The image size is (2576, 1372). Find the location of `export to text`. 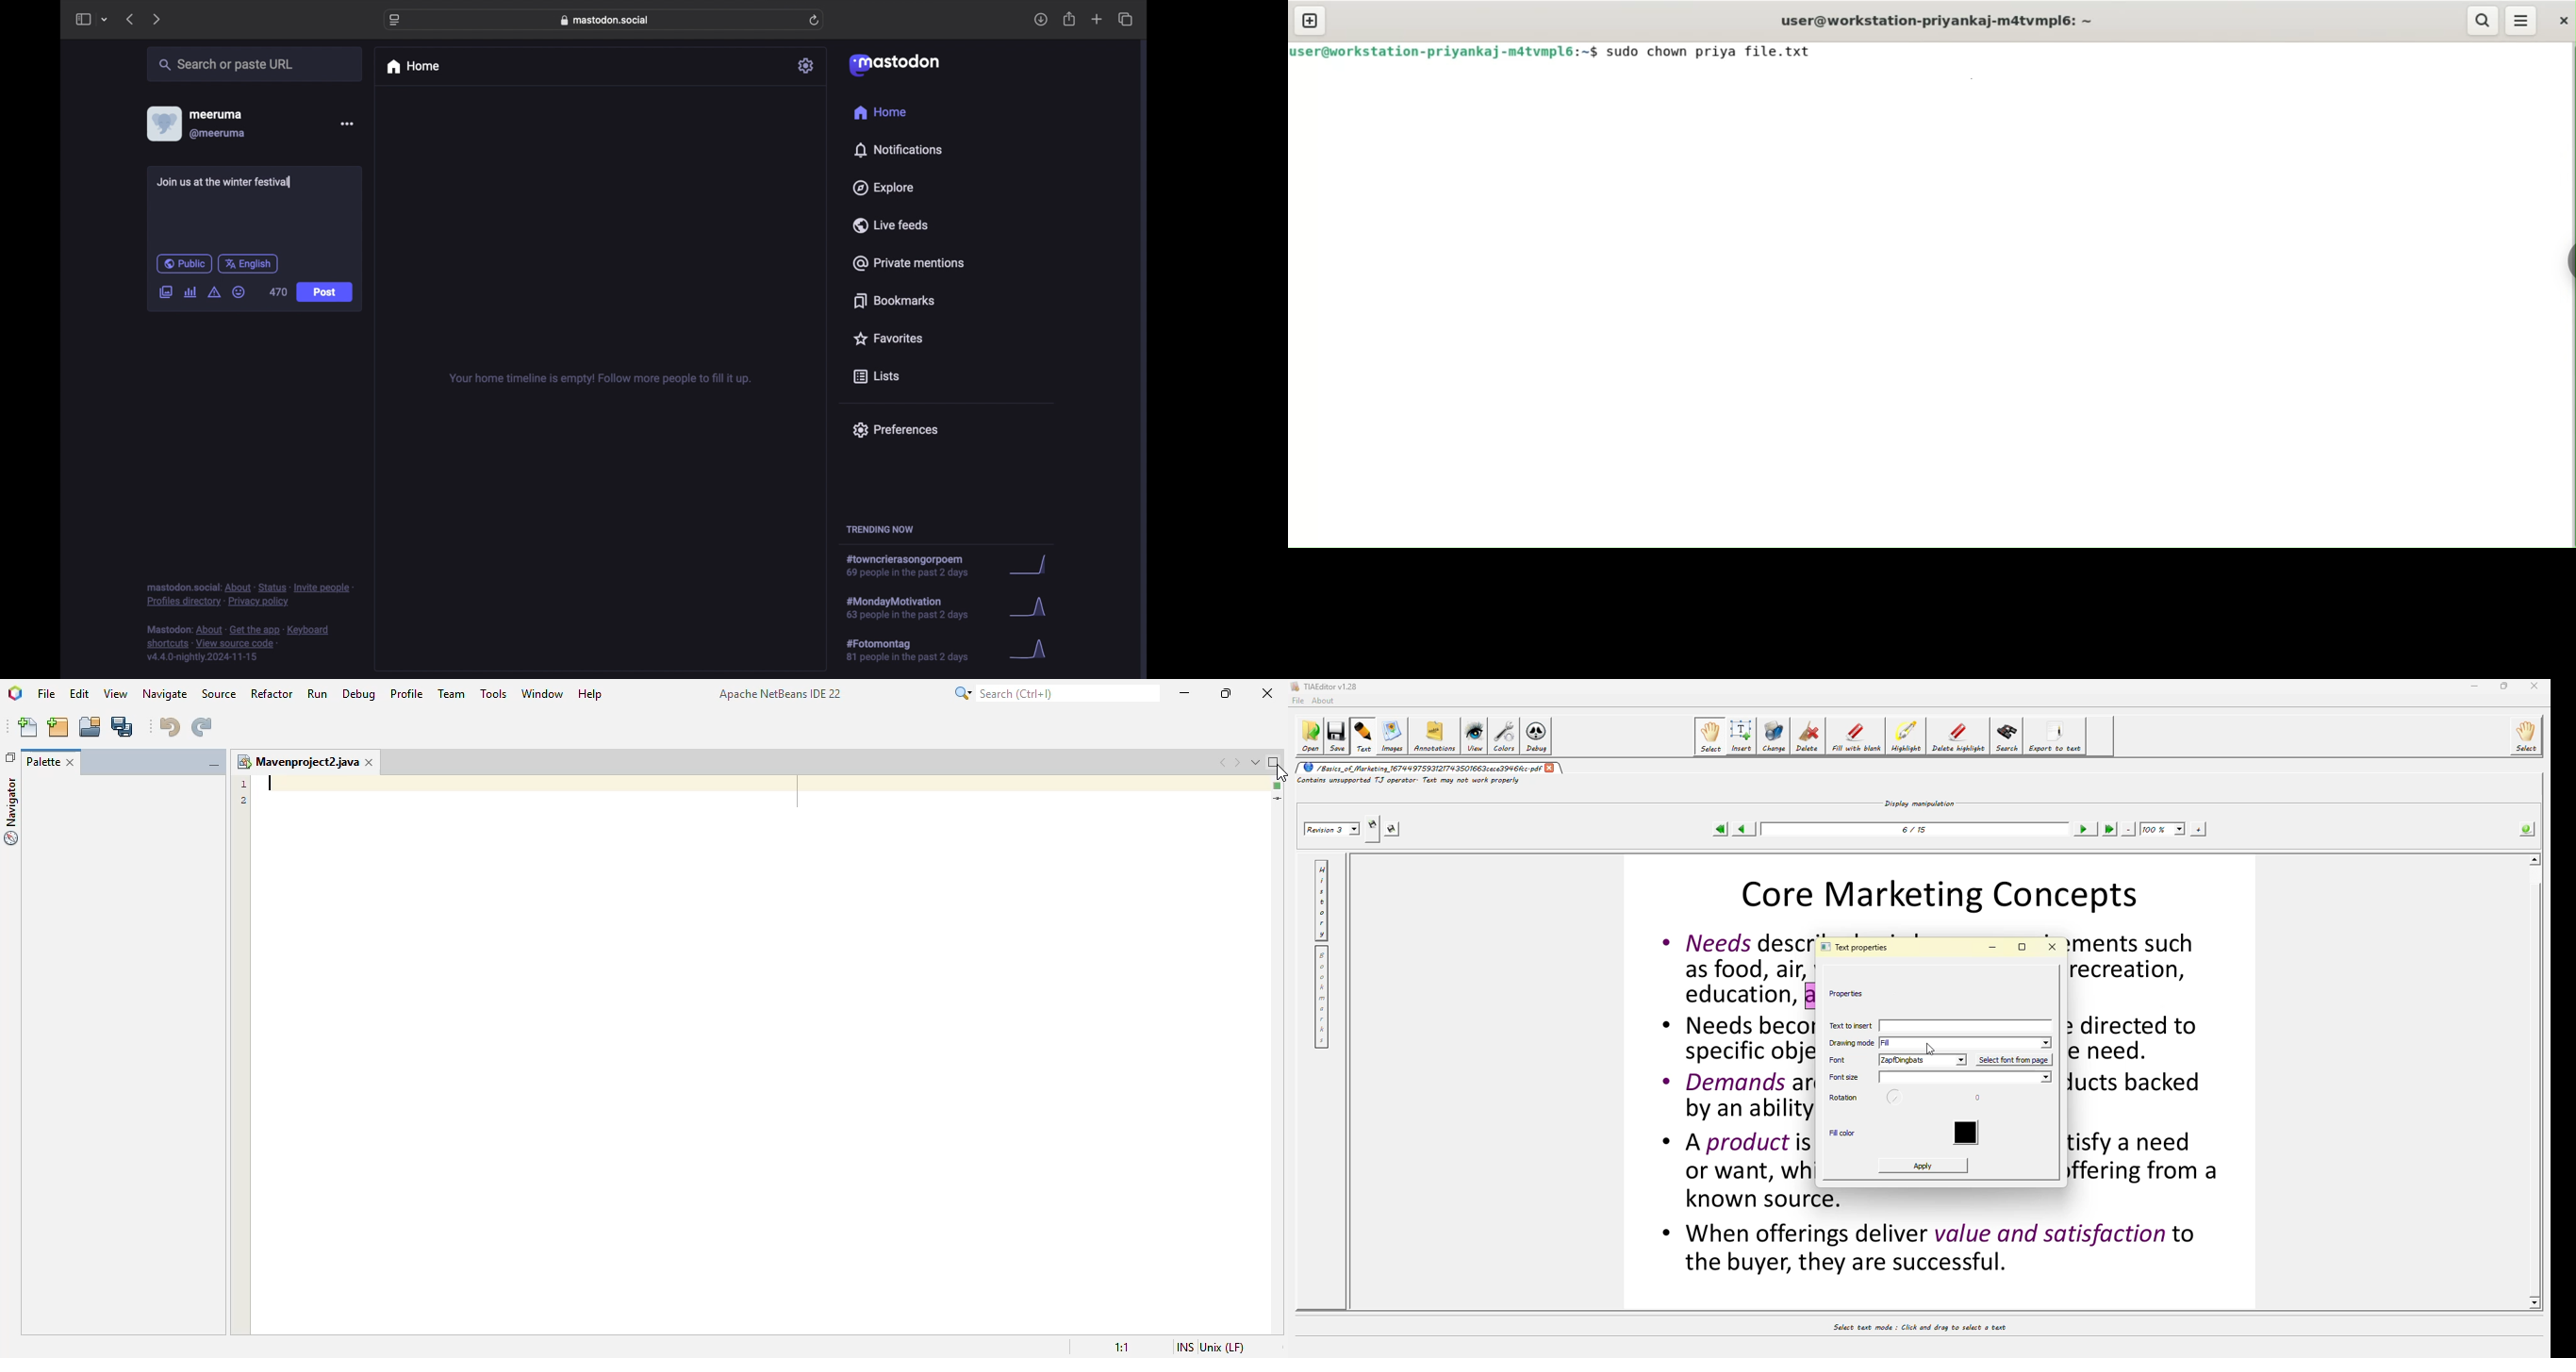

export to text is located at coordinates (2052, 734).